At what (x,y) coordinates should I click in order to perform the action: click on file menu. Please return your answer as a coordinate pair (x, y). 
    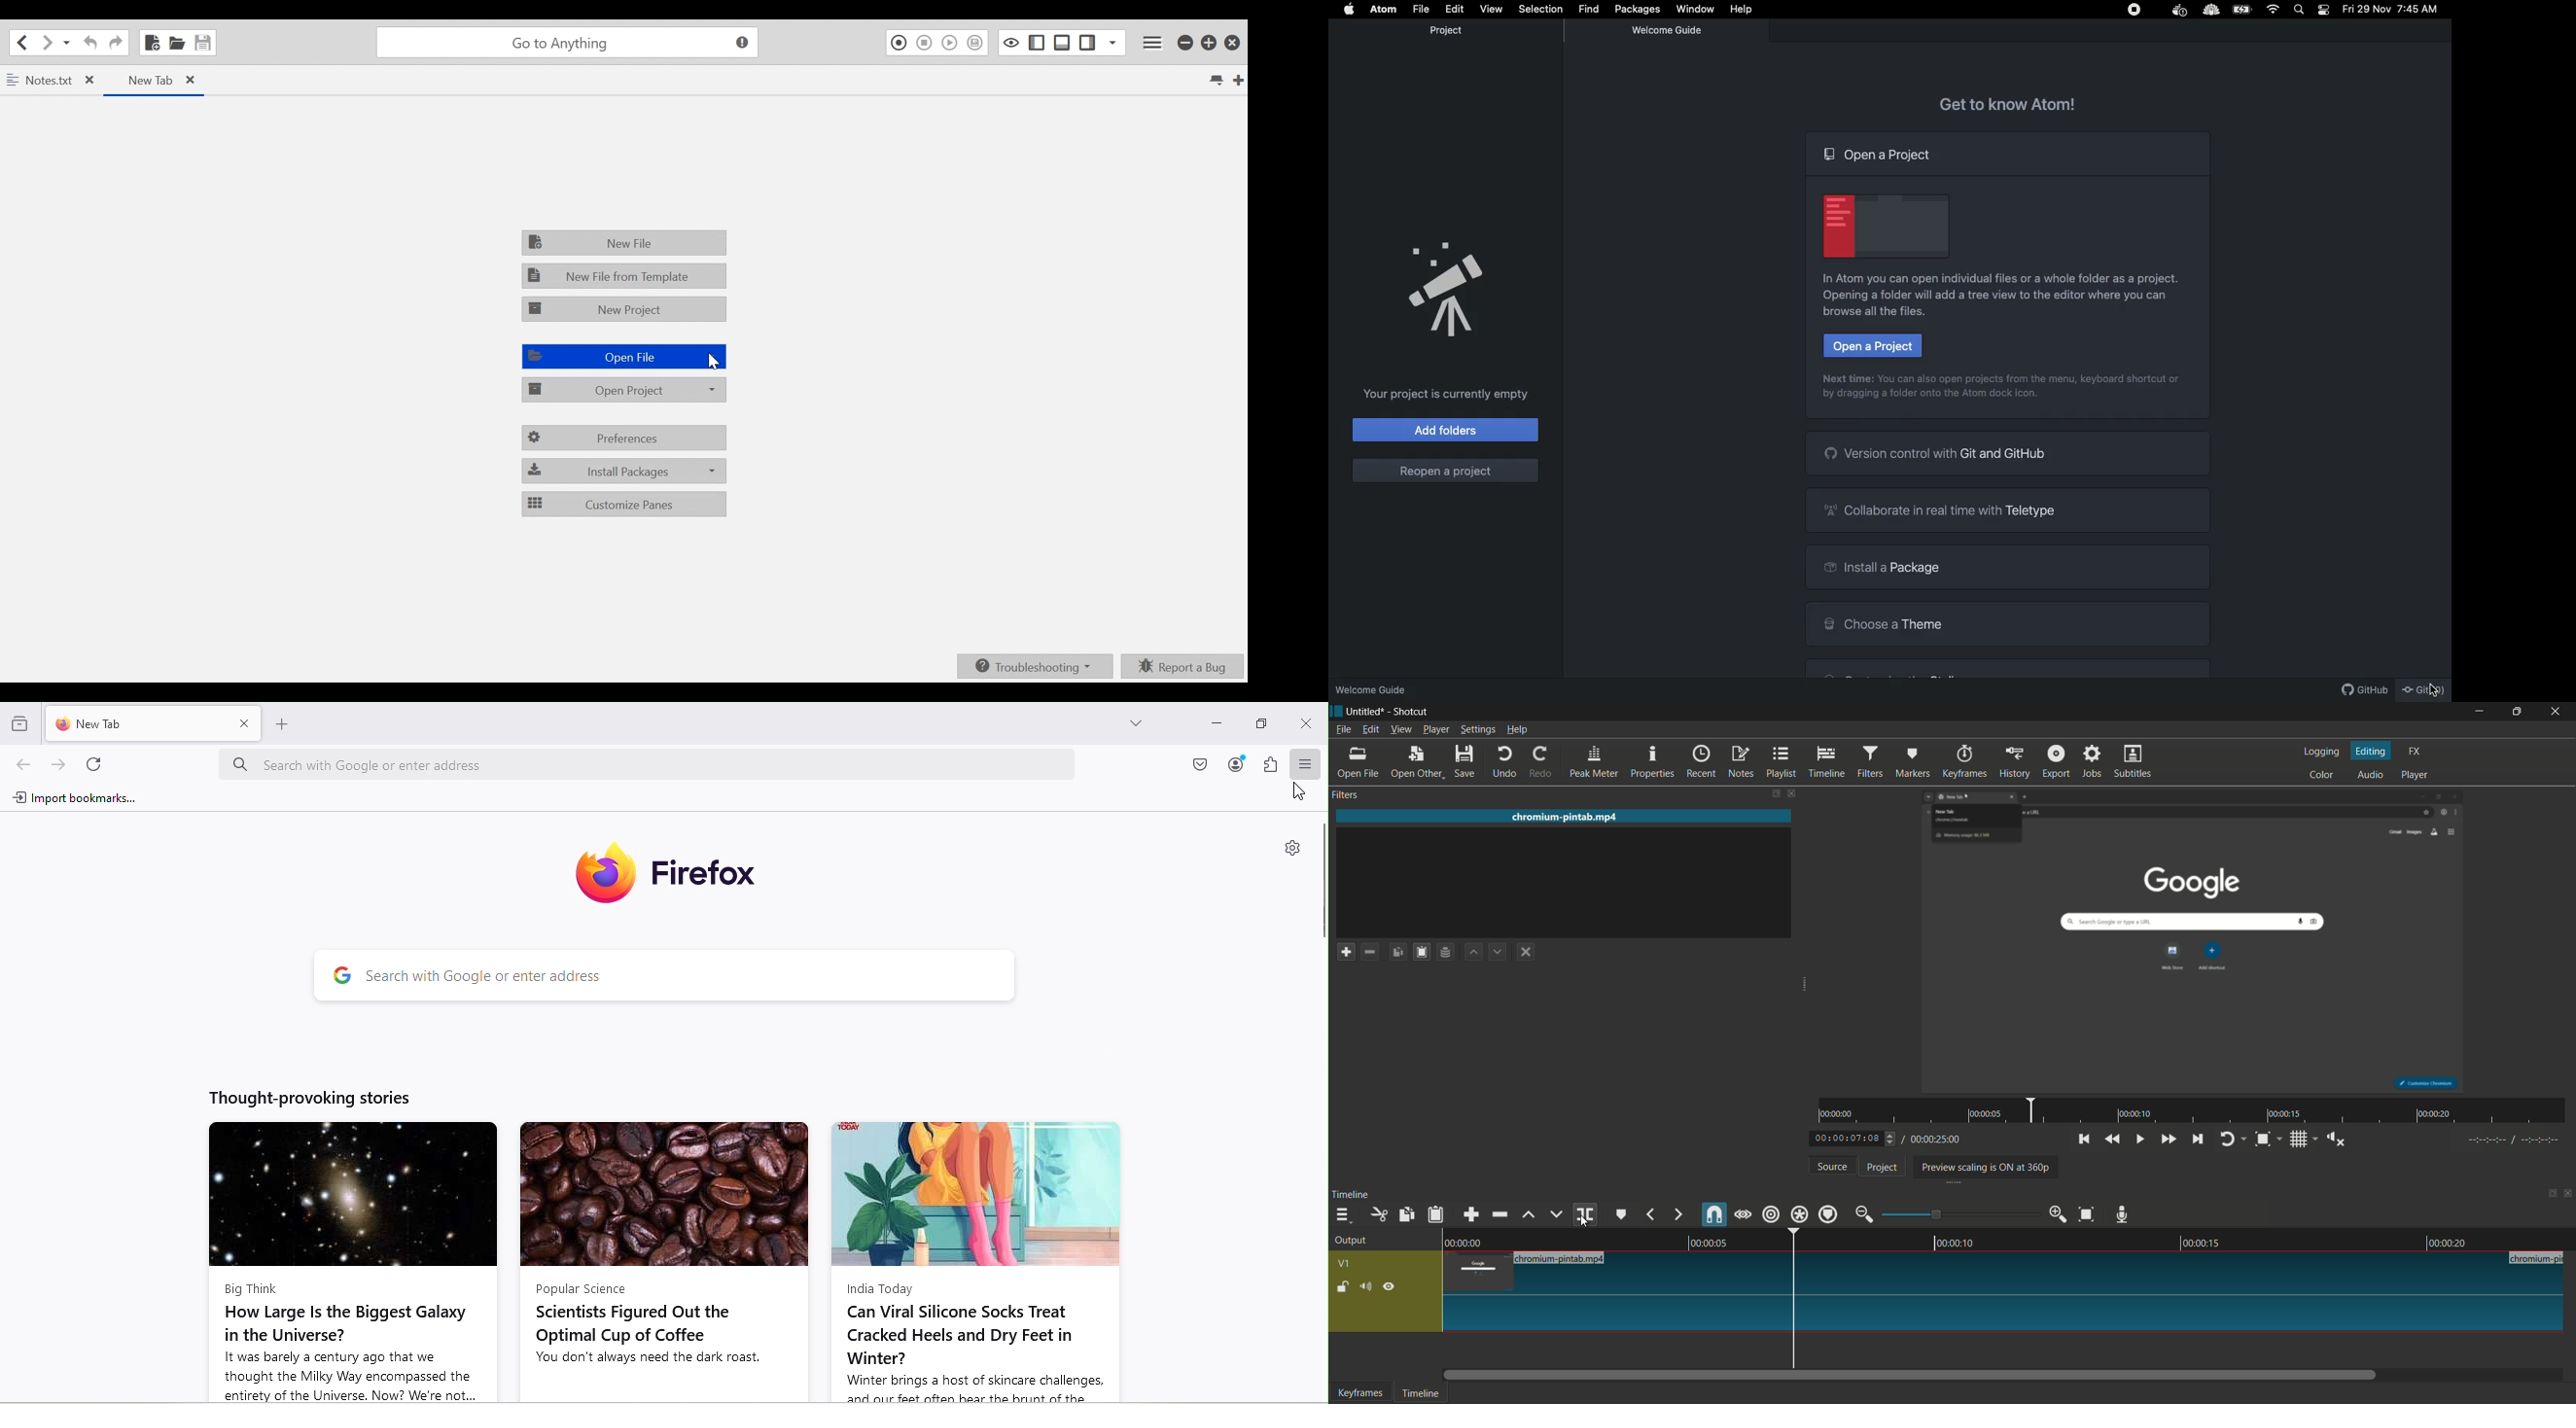
    Looking at the image, I should click on (1343, 729).